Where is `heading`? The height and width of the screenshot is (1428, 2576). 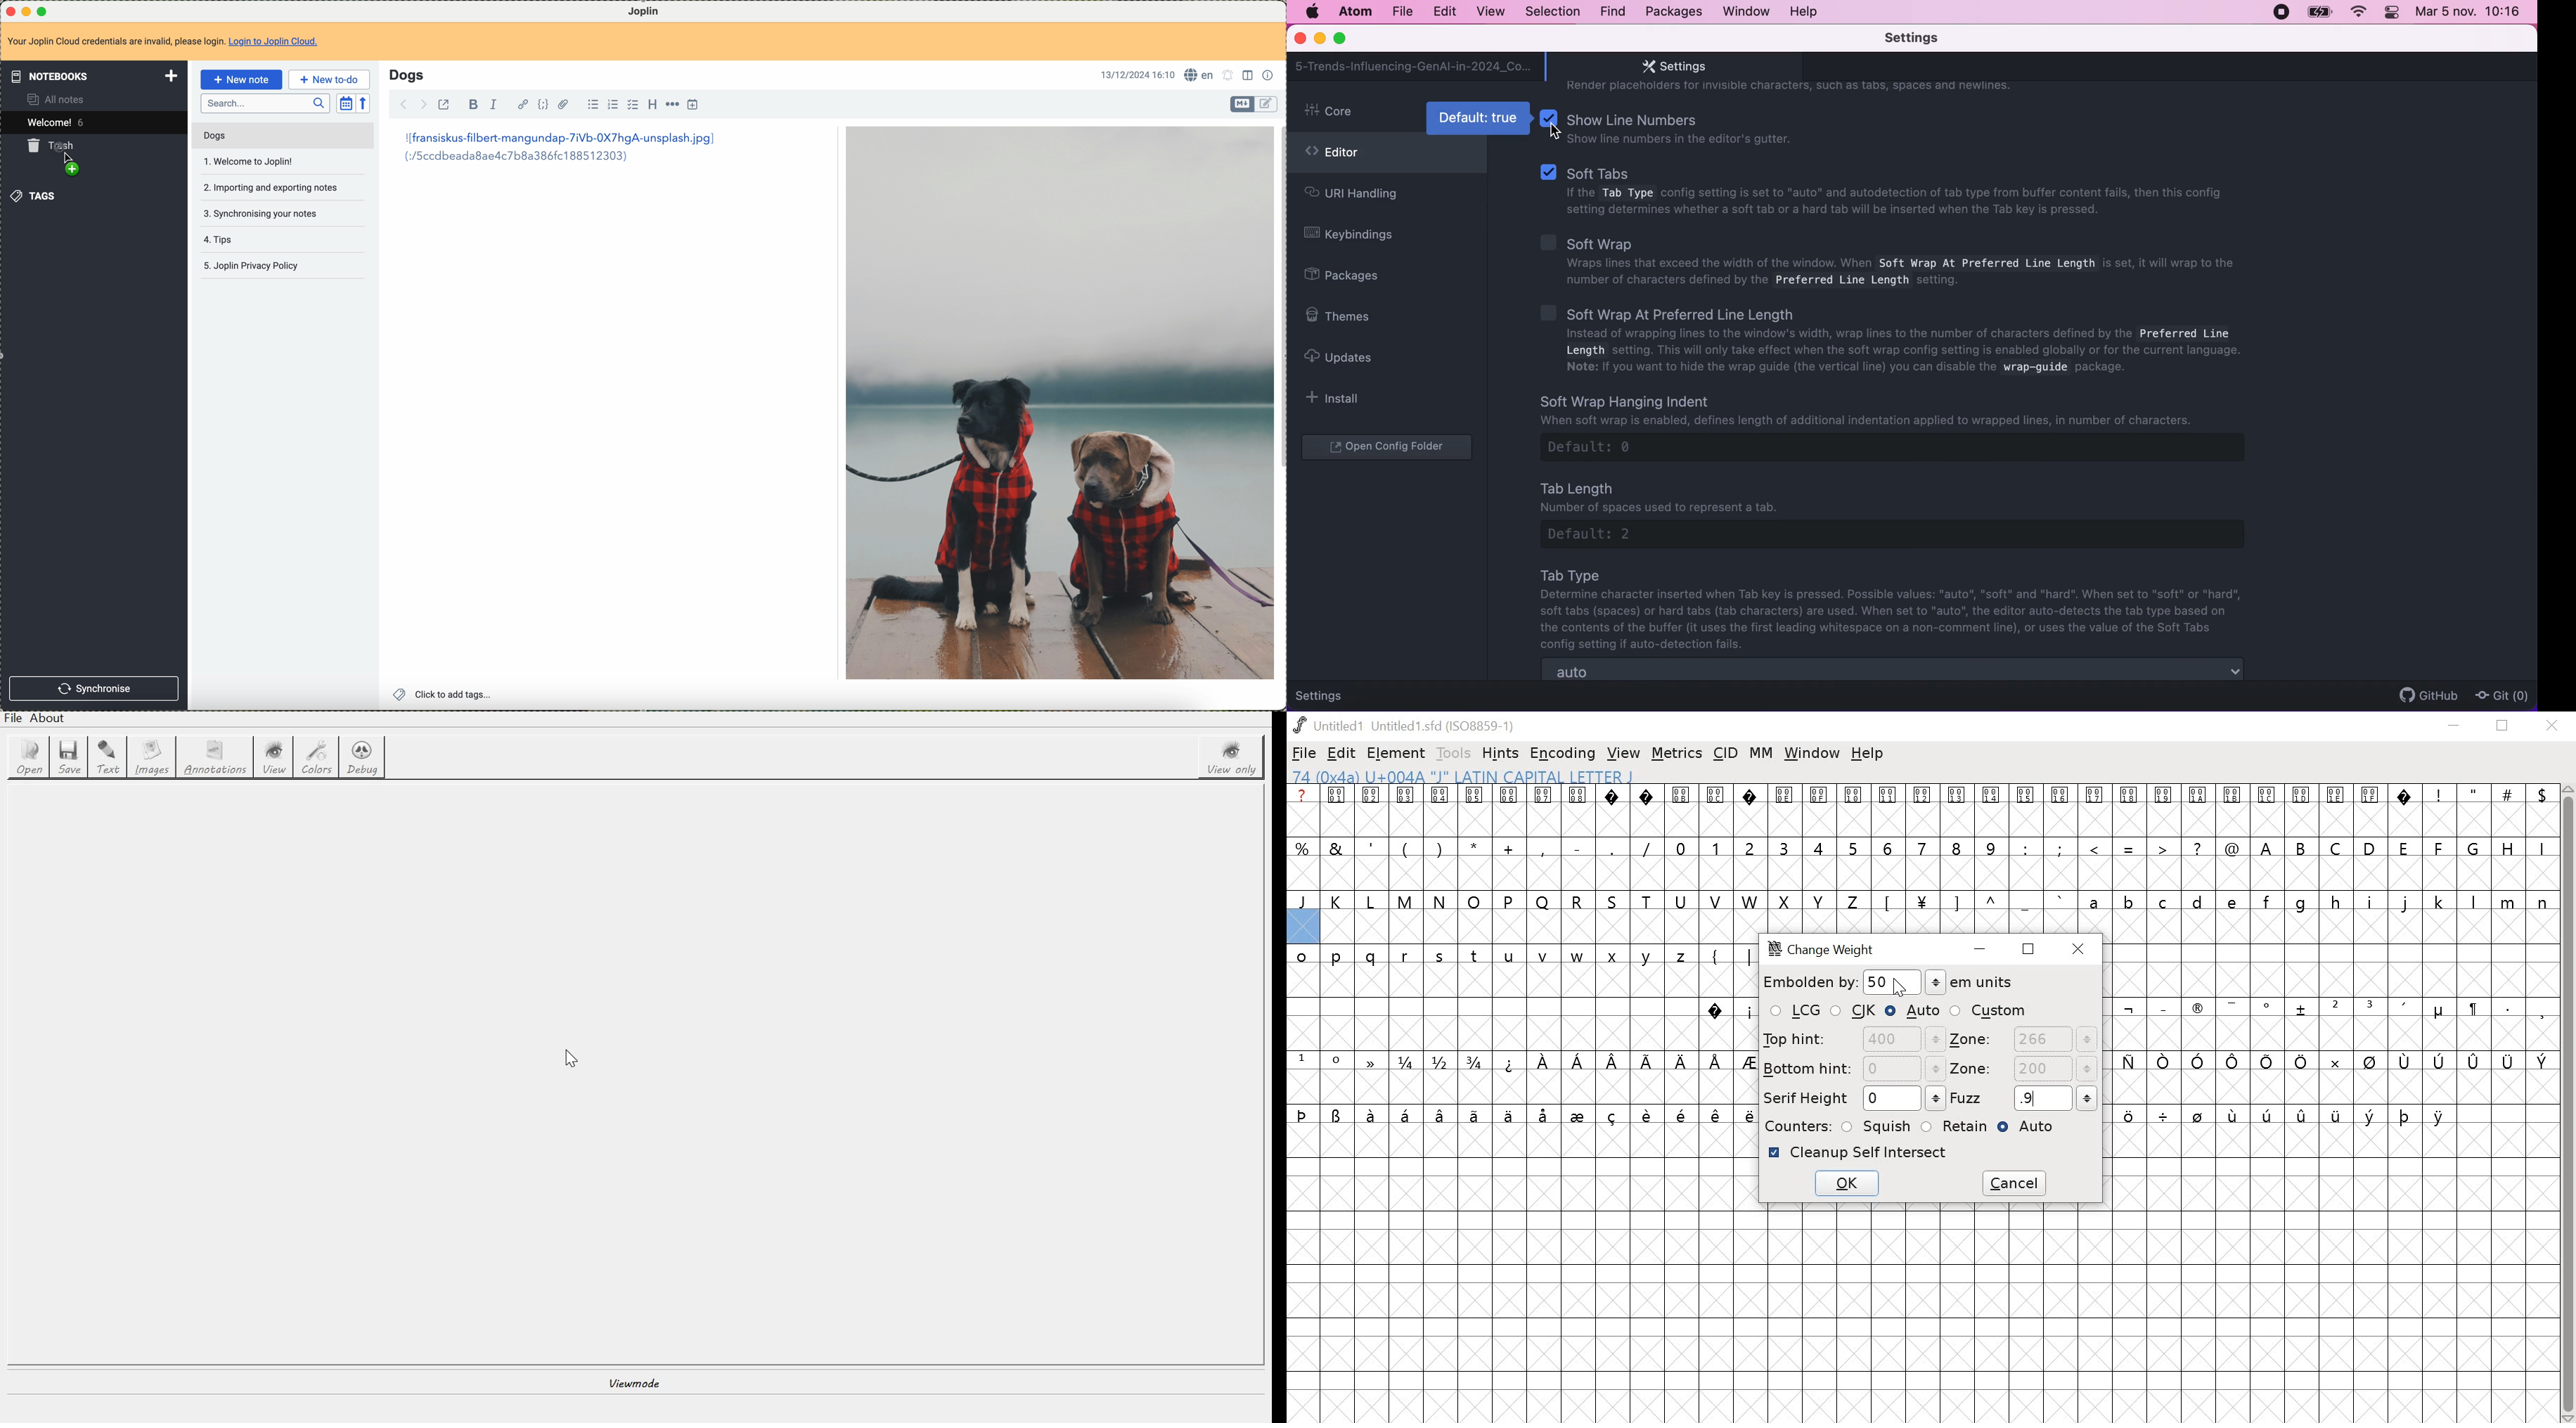
heading is located at coordinates (652, 105).